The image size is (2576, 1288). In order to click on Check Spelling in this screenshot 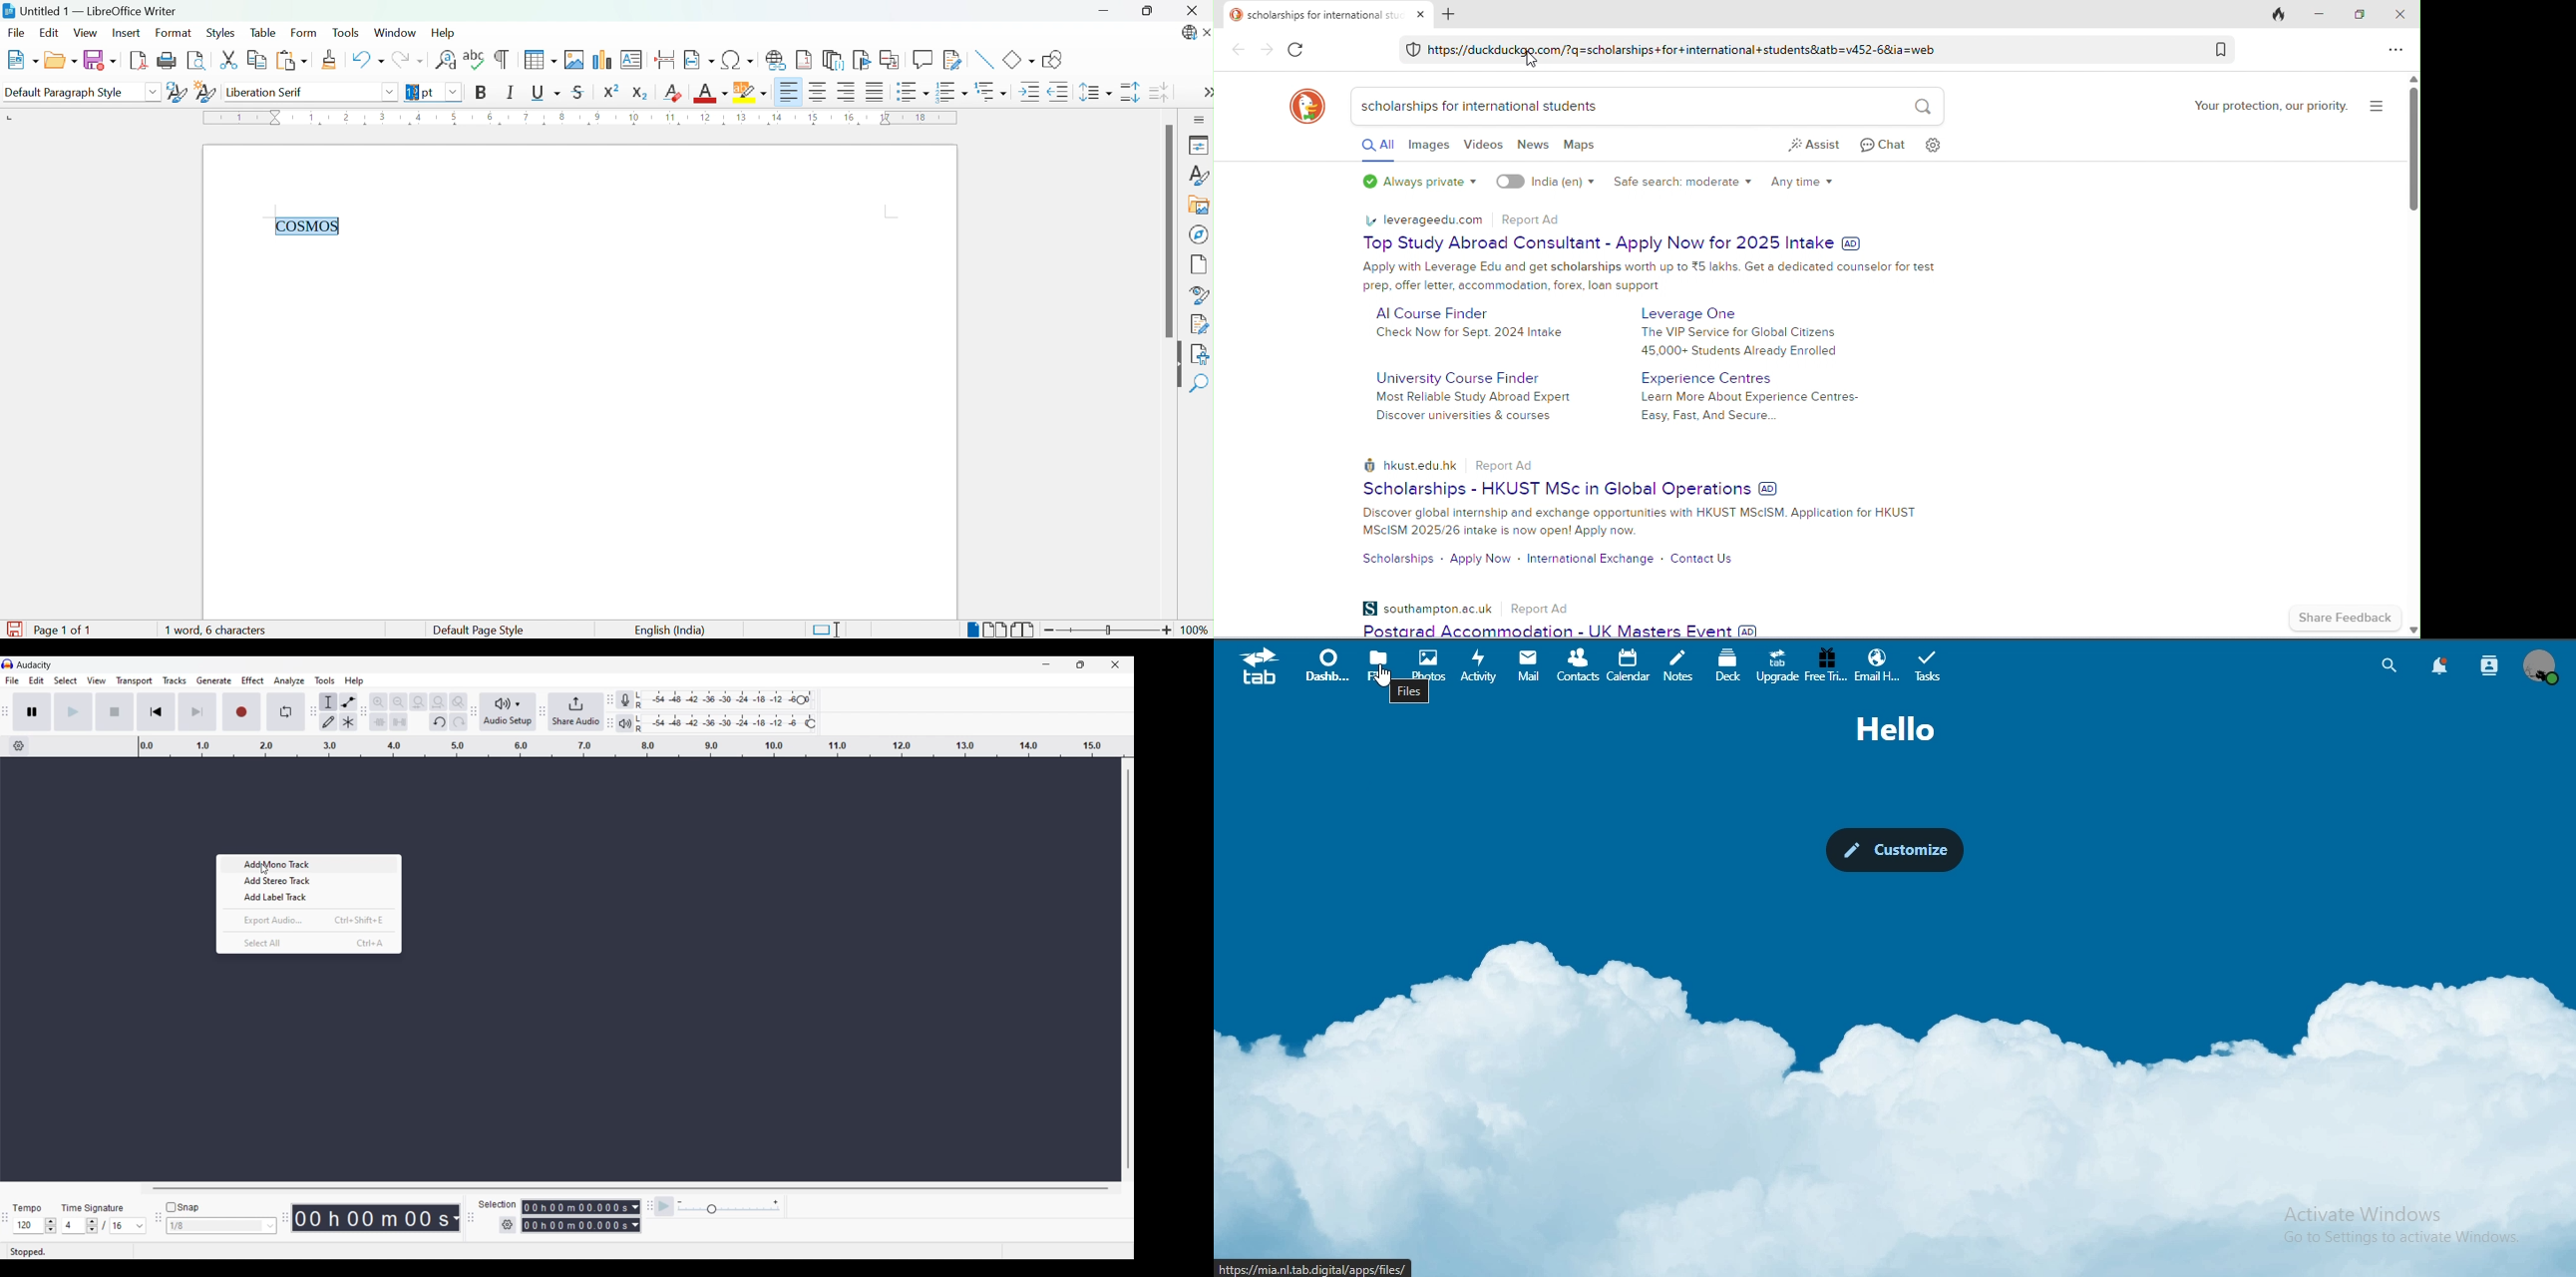, I will do `click(475, 59)`.